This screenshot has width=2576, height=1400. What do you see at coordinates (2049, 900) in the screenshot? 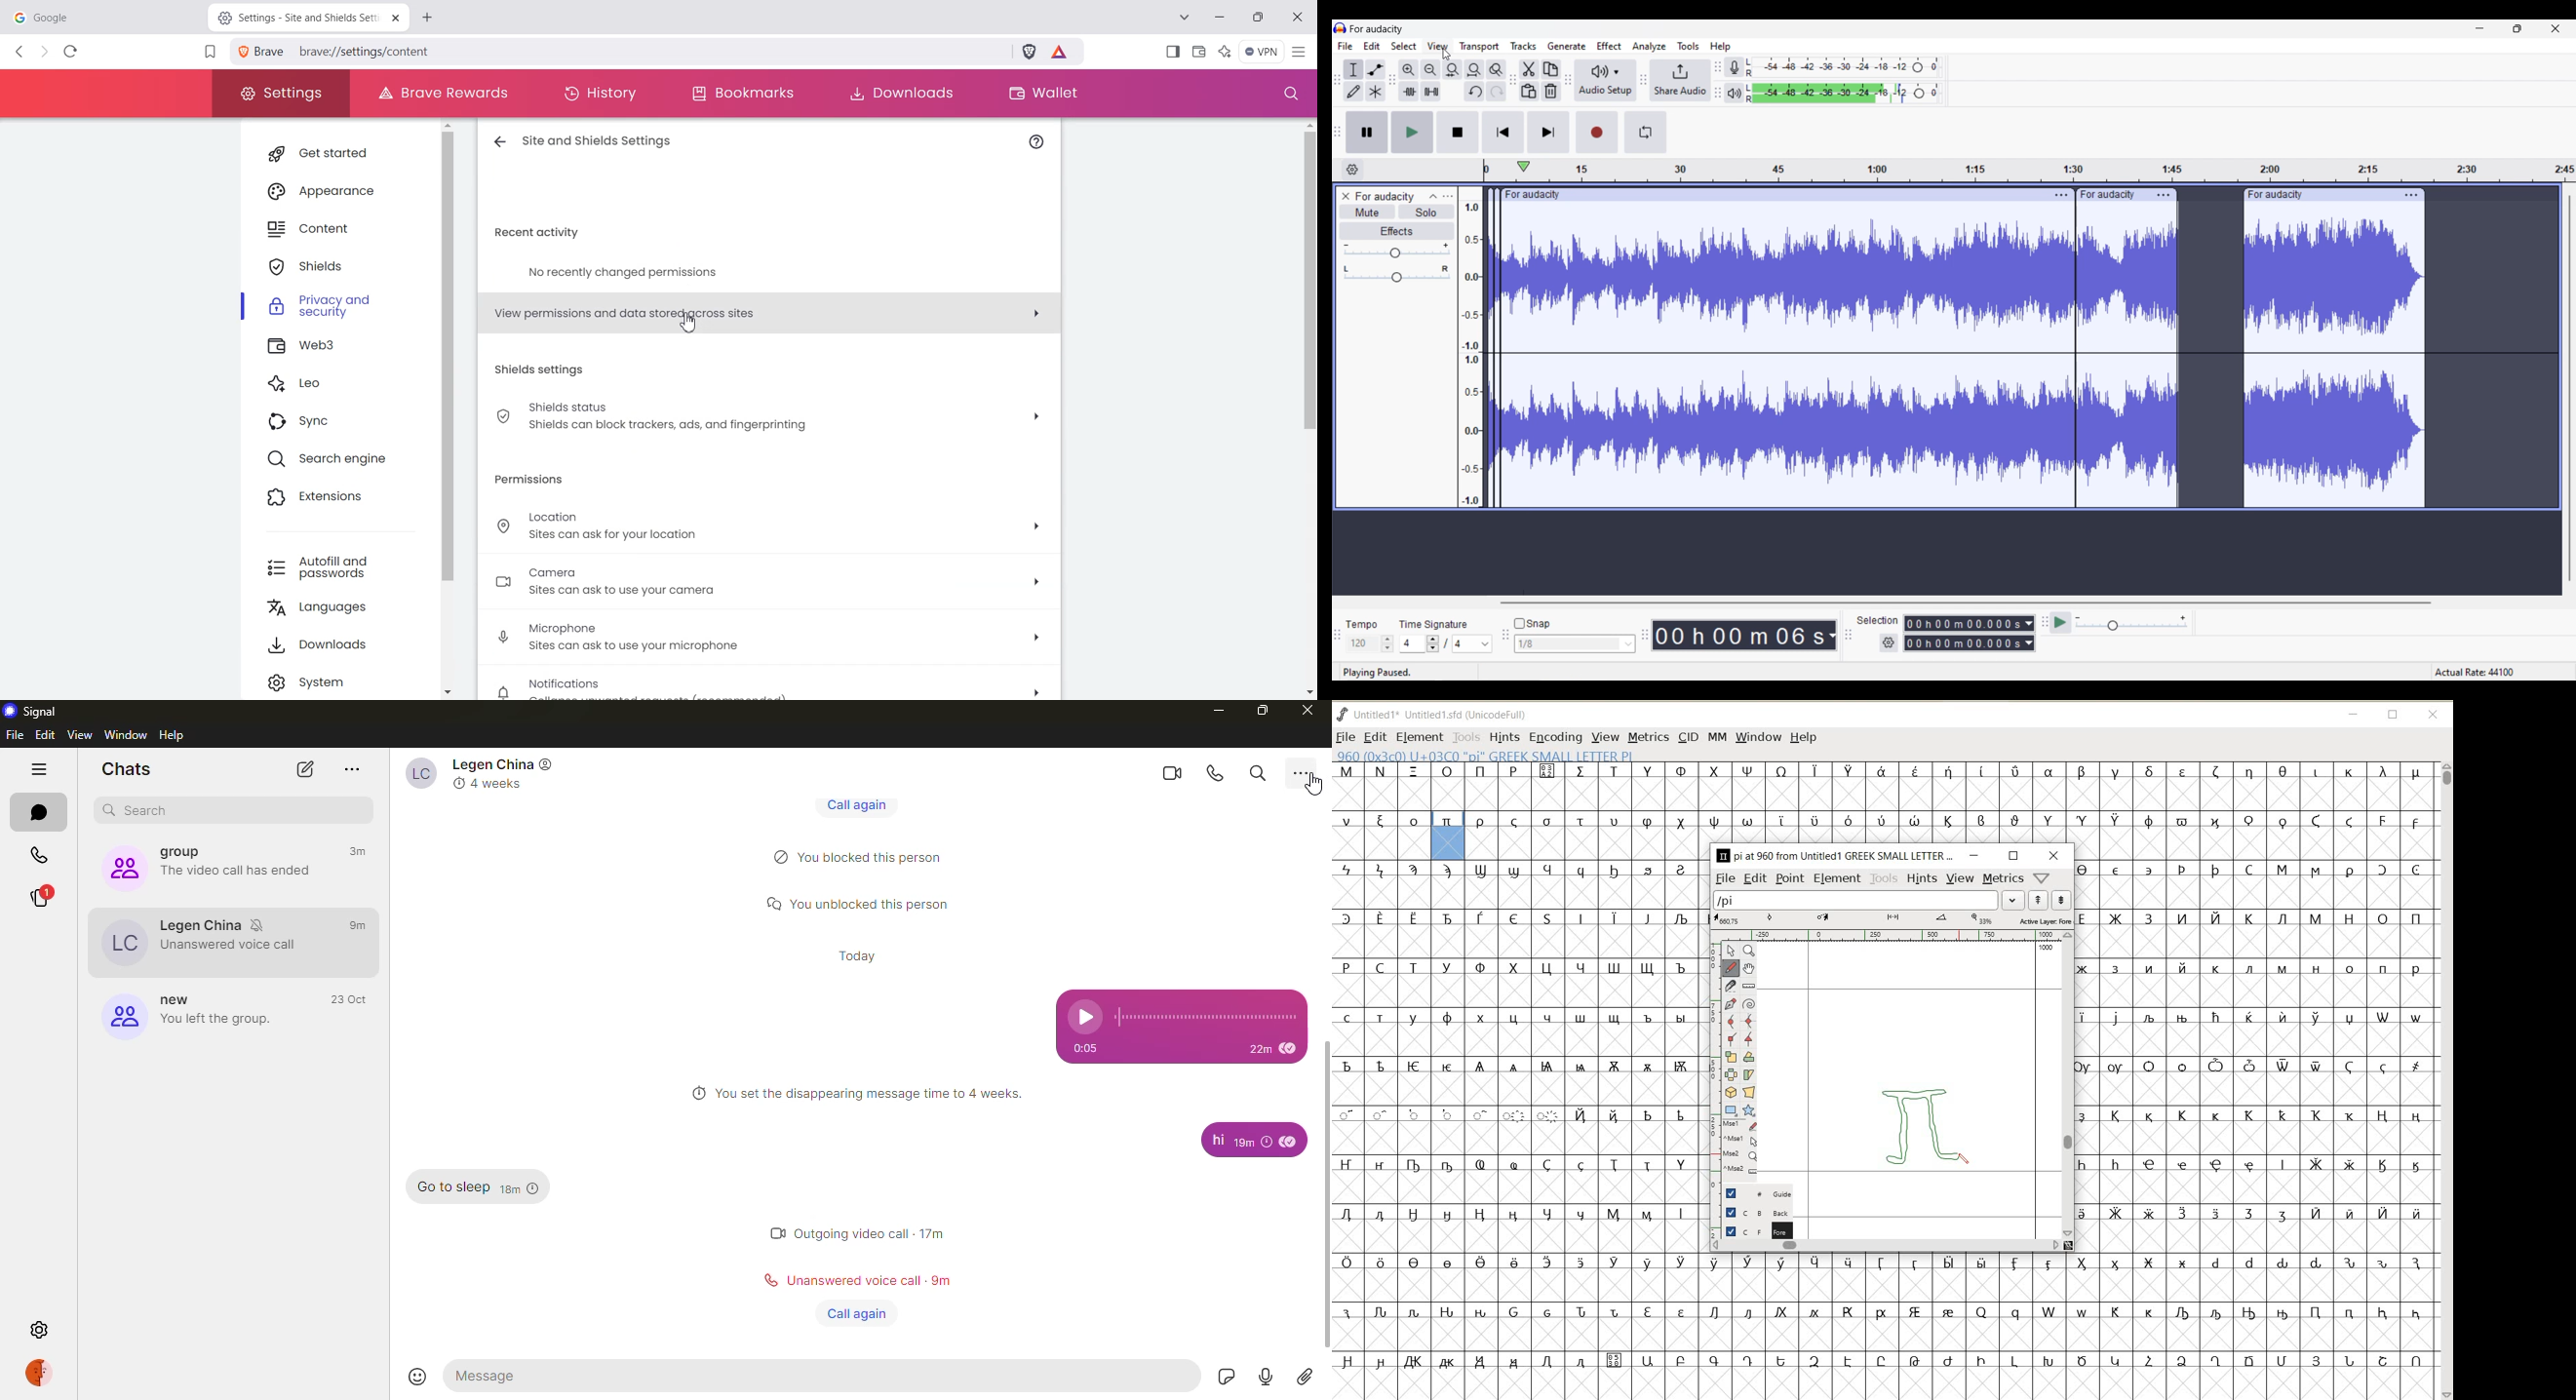
I see `show previous/next word list` at bounding box center [2049, 900].